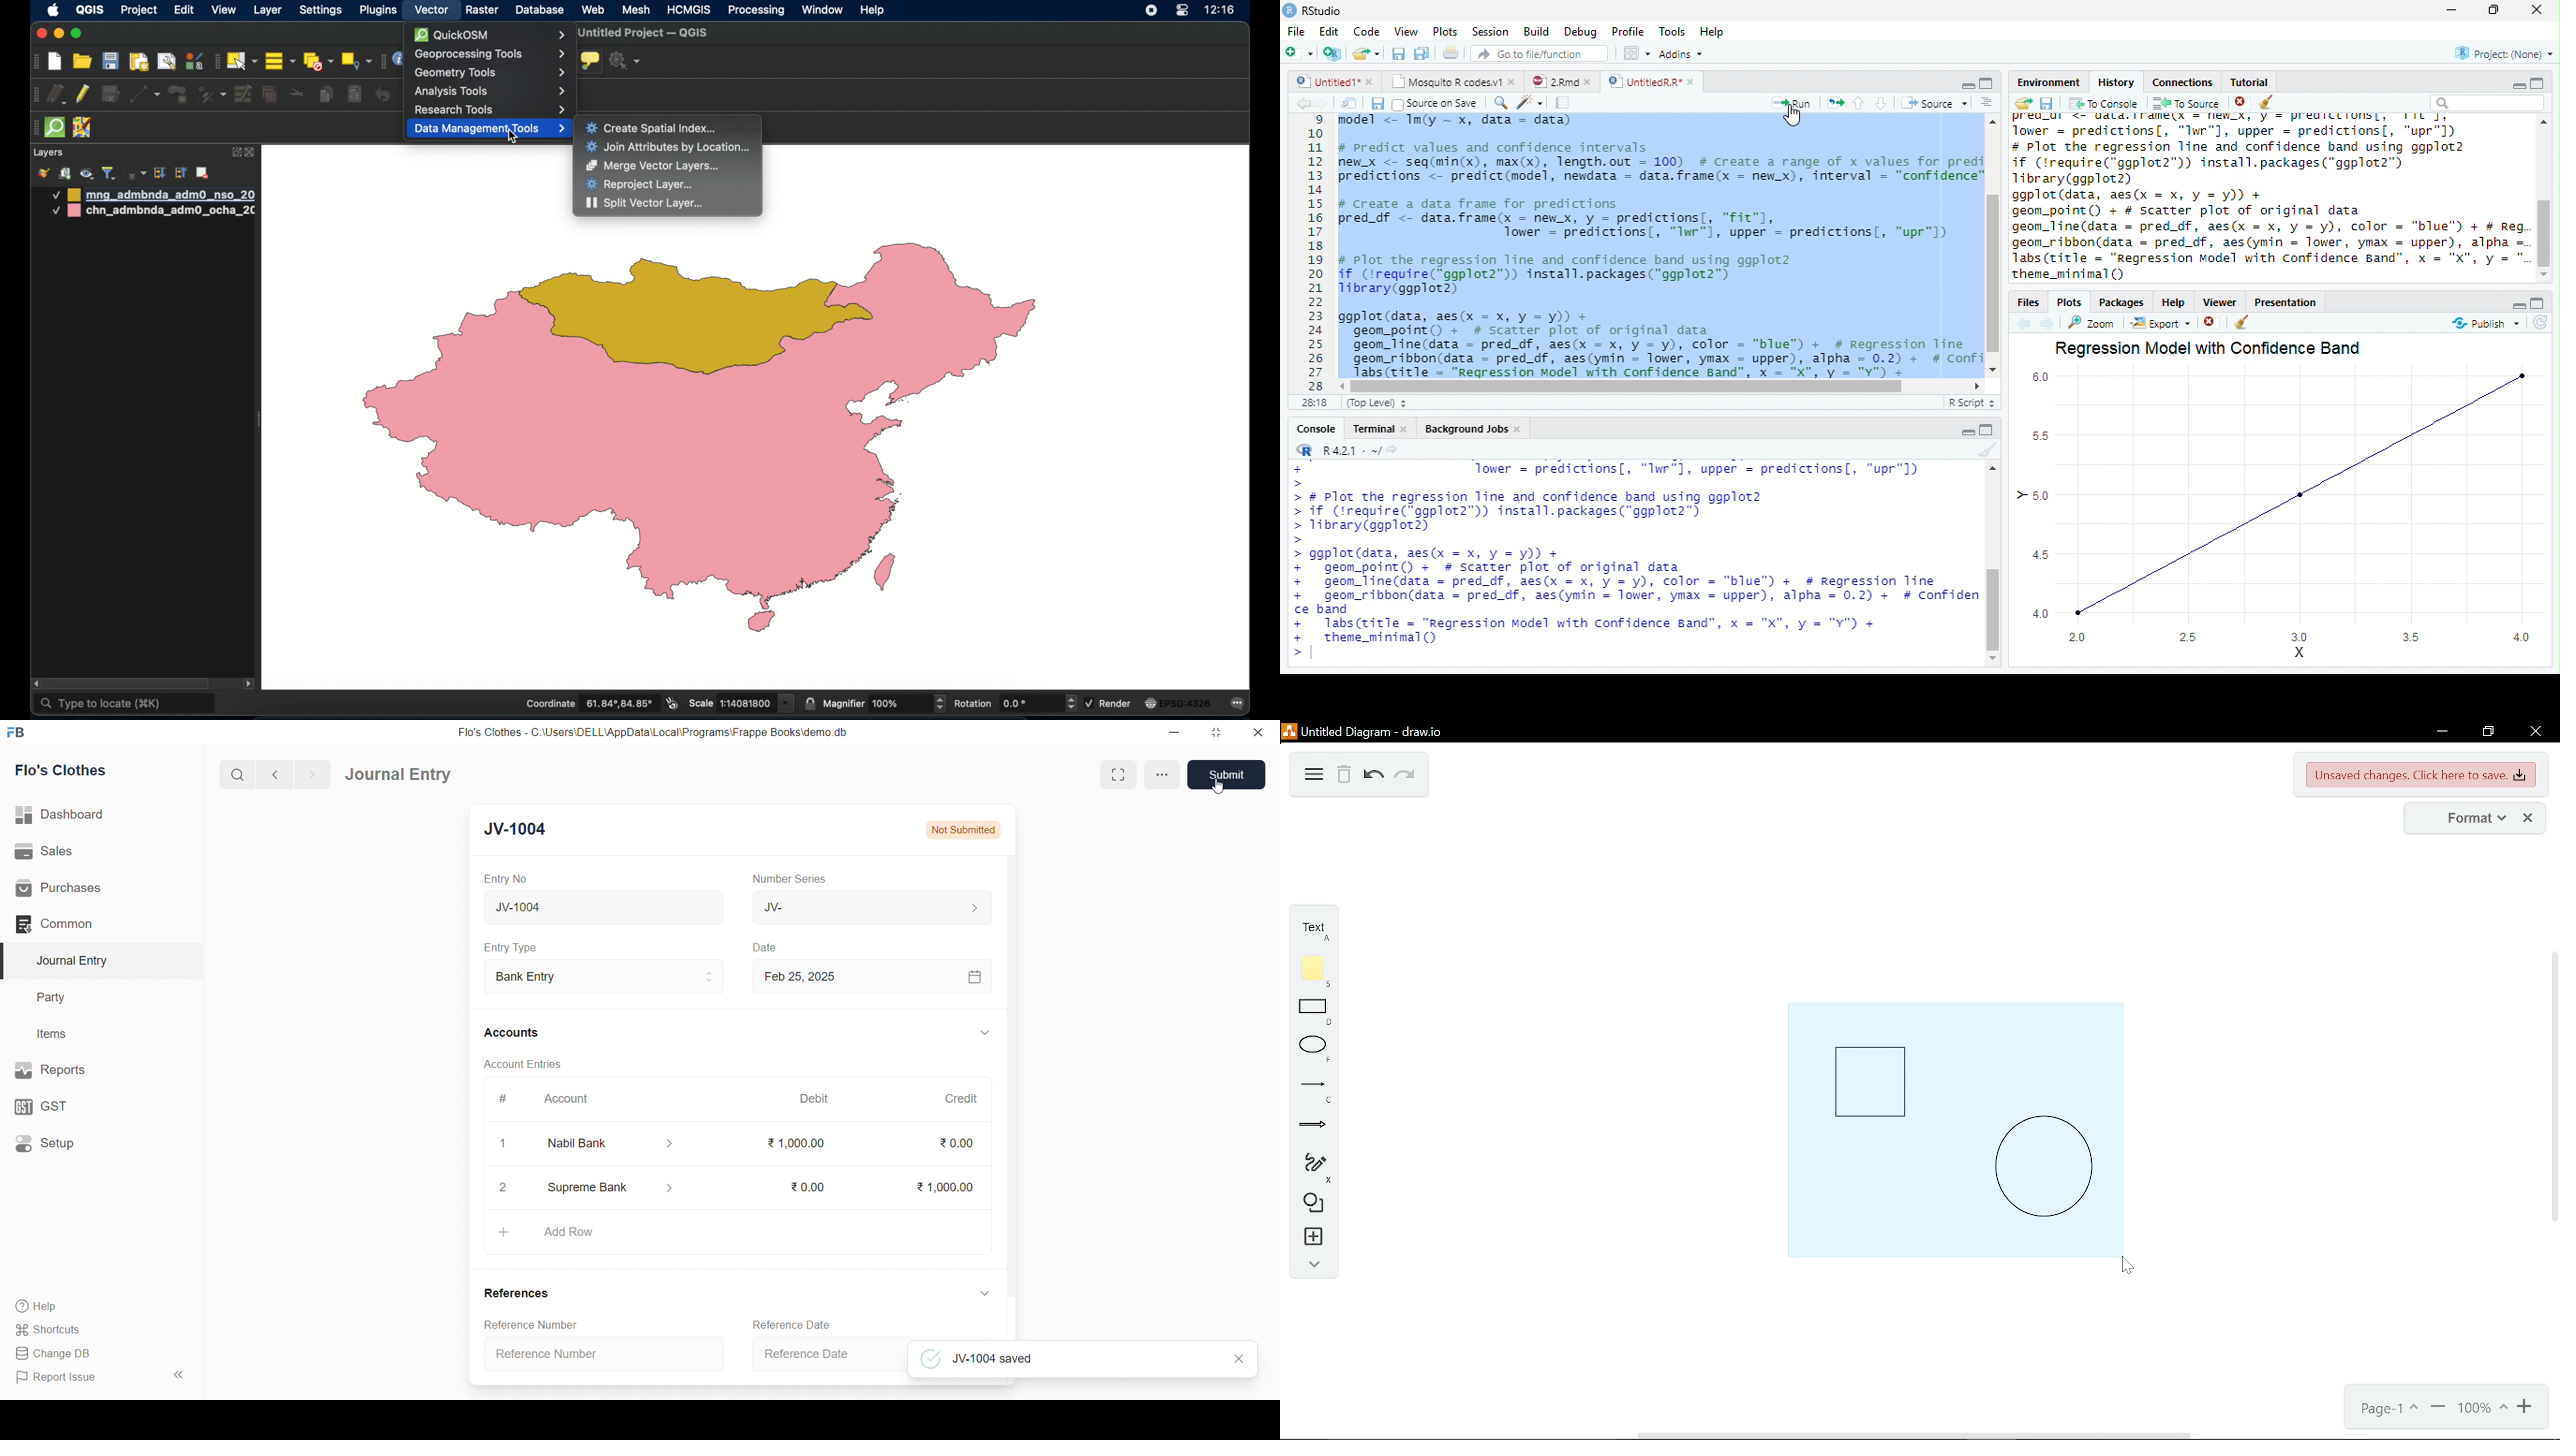 The width and height of the screenshot is (2576, 1456). What do you see at coordinates (589, 704) in the screenshot?
I see `coordinate` at bounding box center [589, 704].